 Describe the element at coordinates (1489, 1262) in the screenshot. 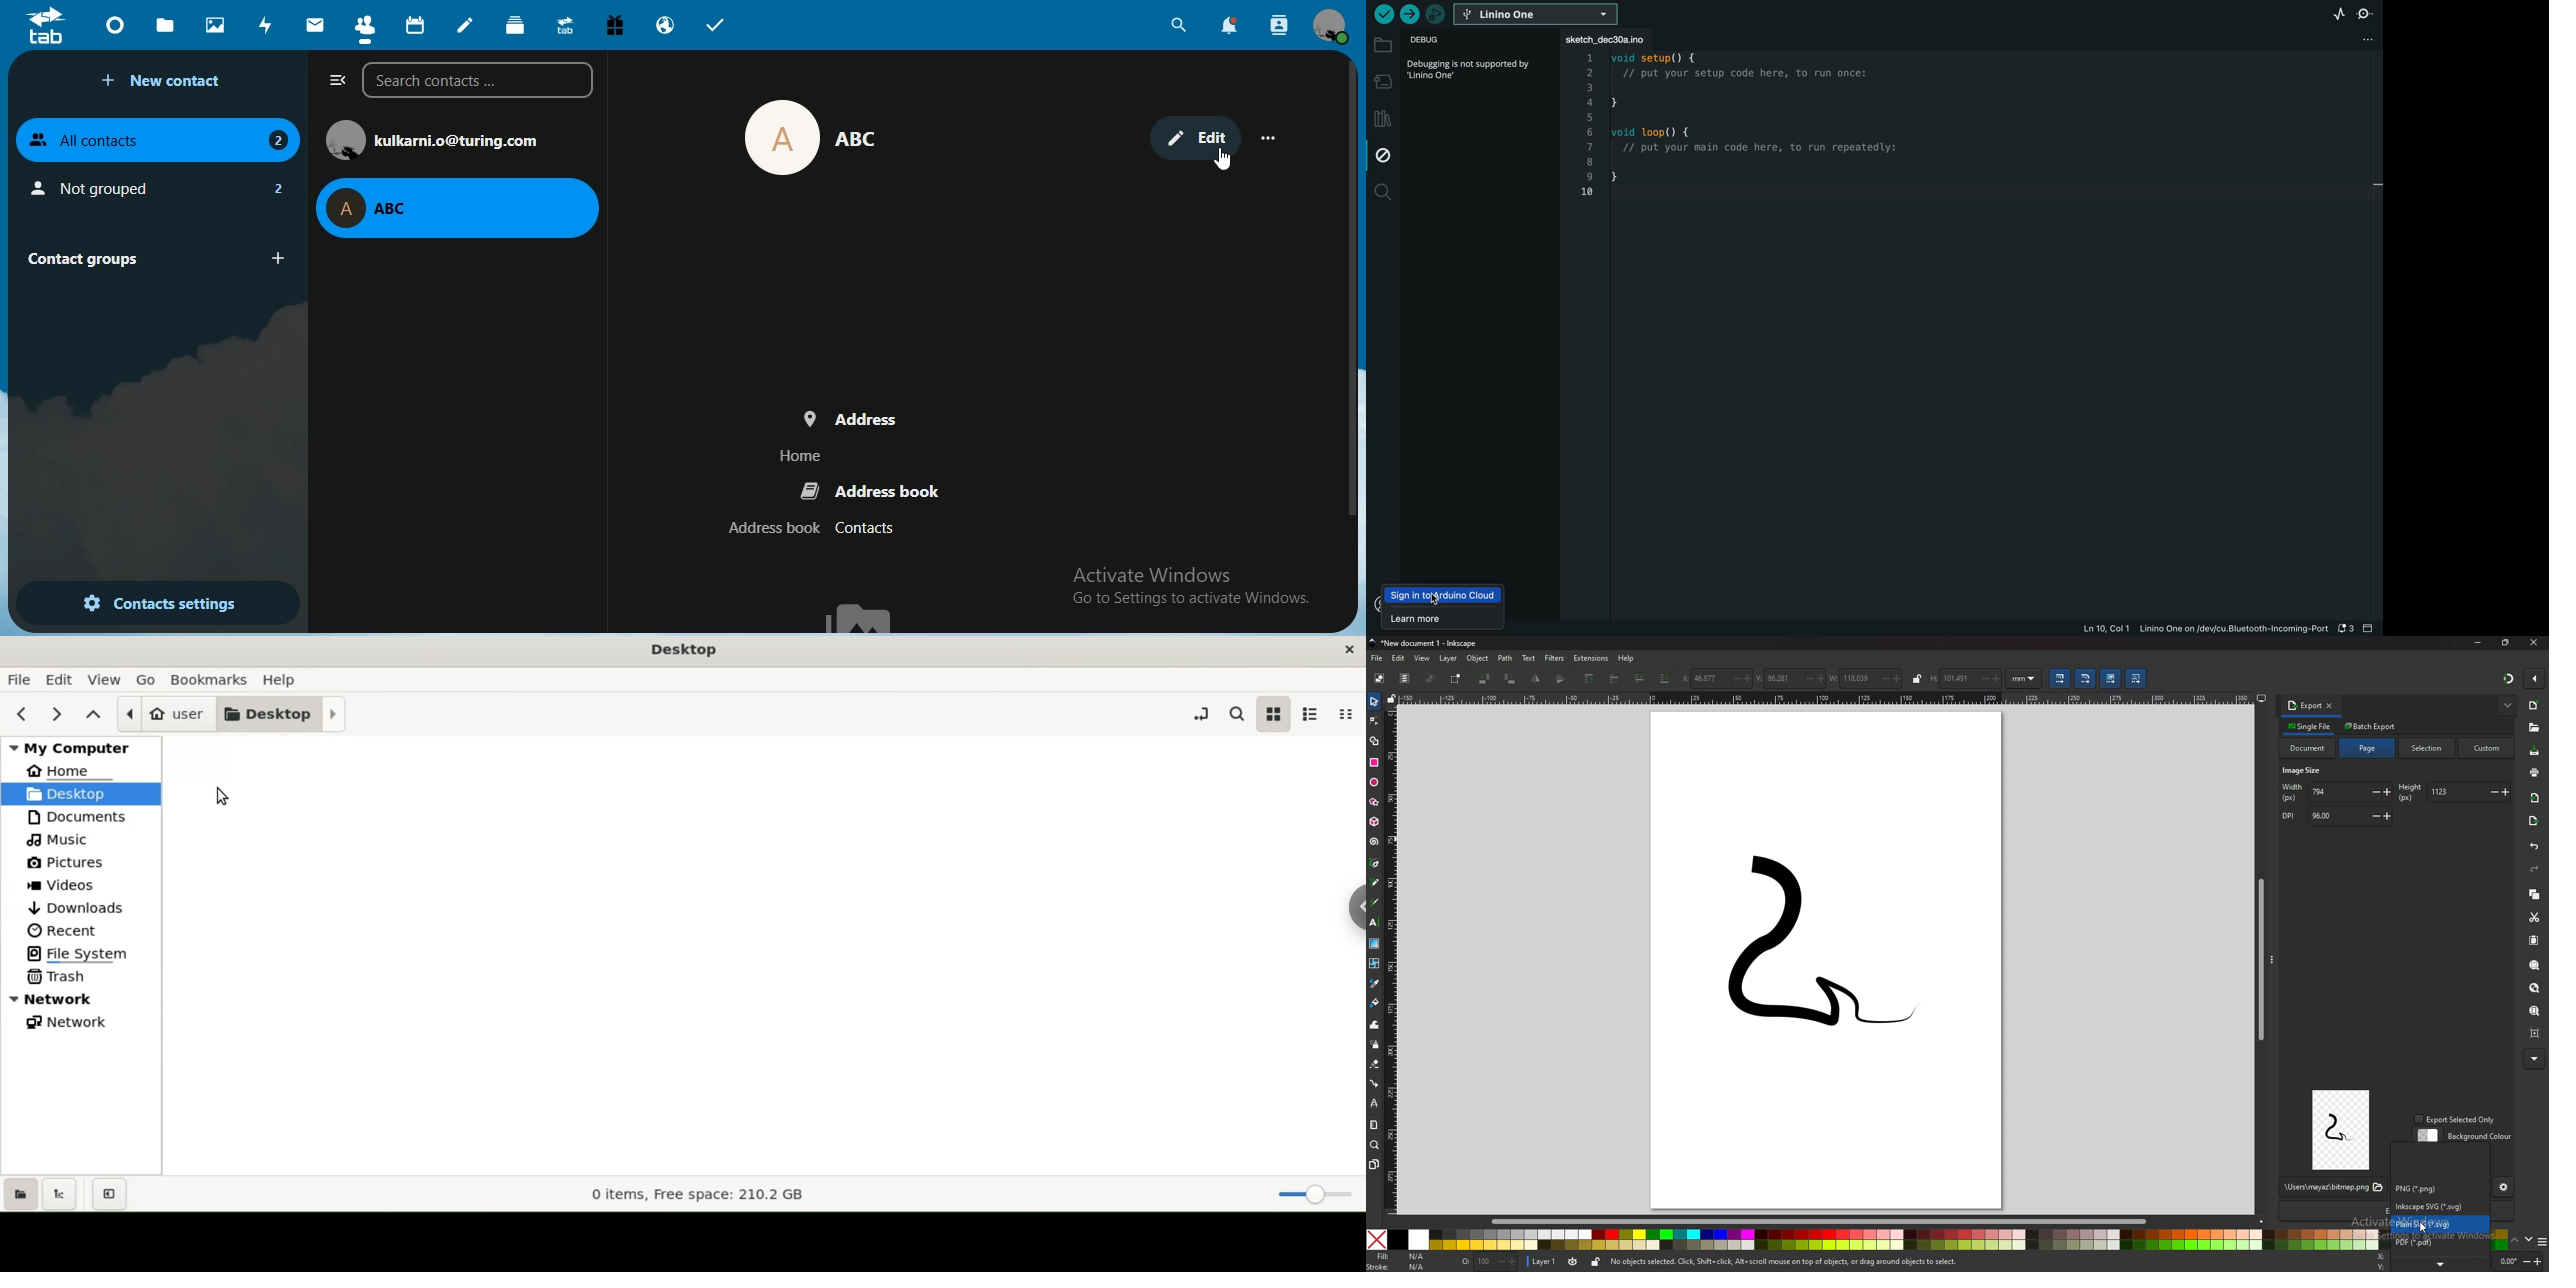

I see `opacity` at that location.